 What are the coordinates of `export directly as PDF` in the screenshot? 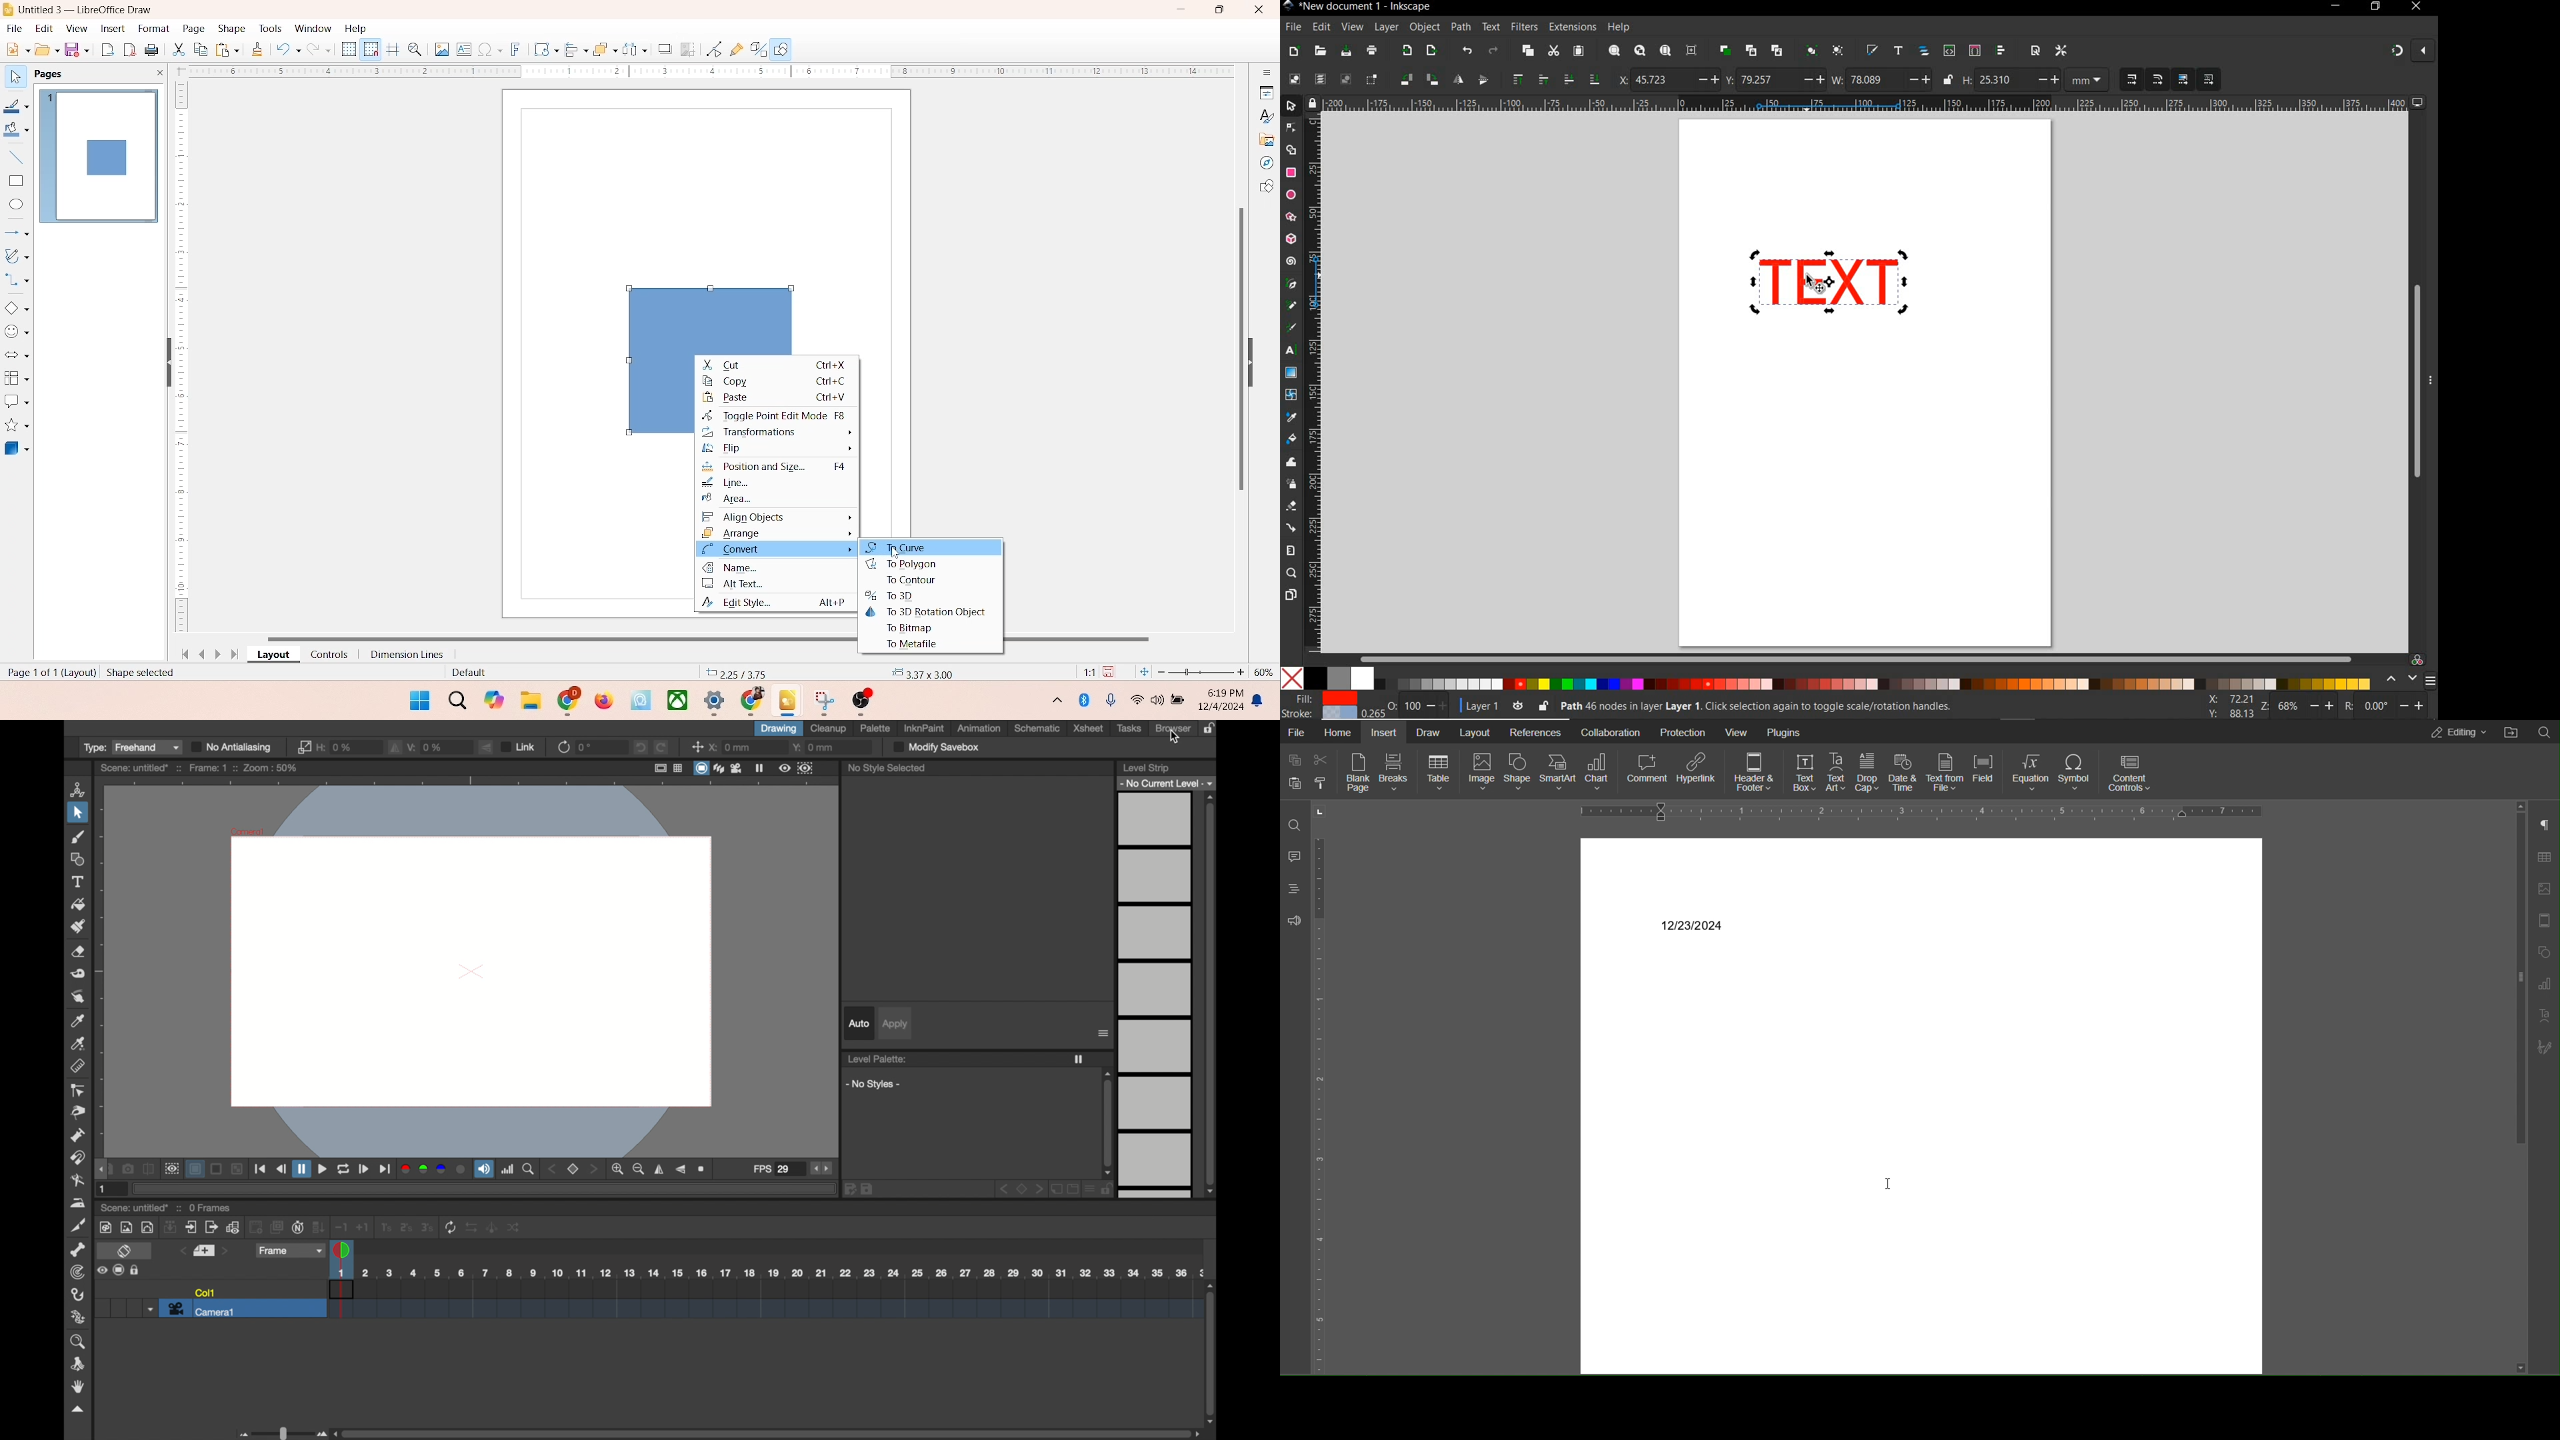 It's located at (131, 49).